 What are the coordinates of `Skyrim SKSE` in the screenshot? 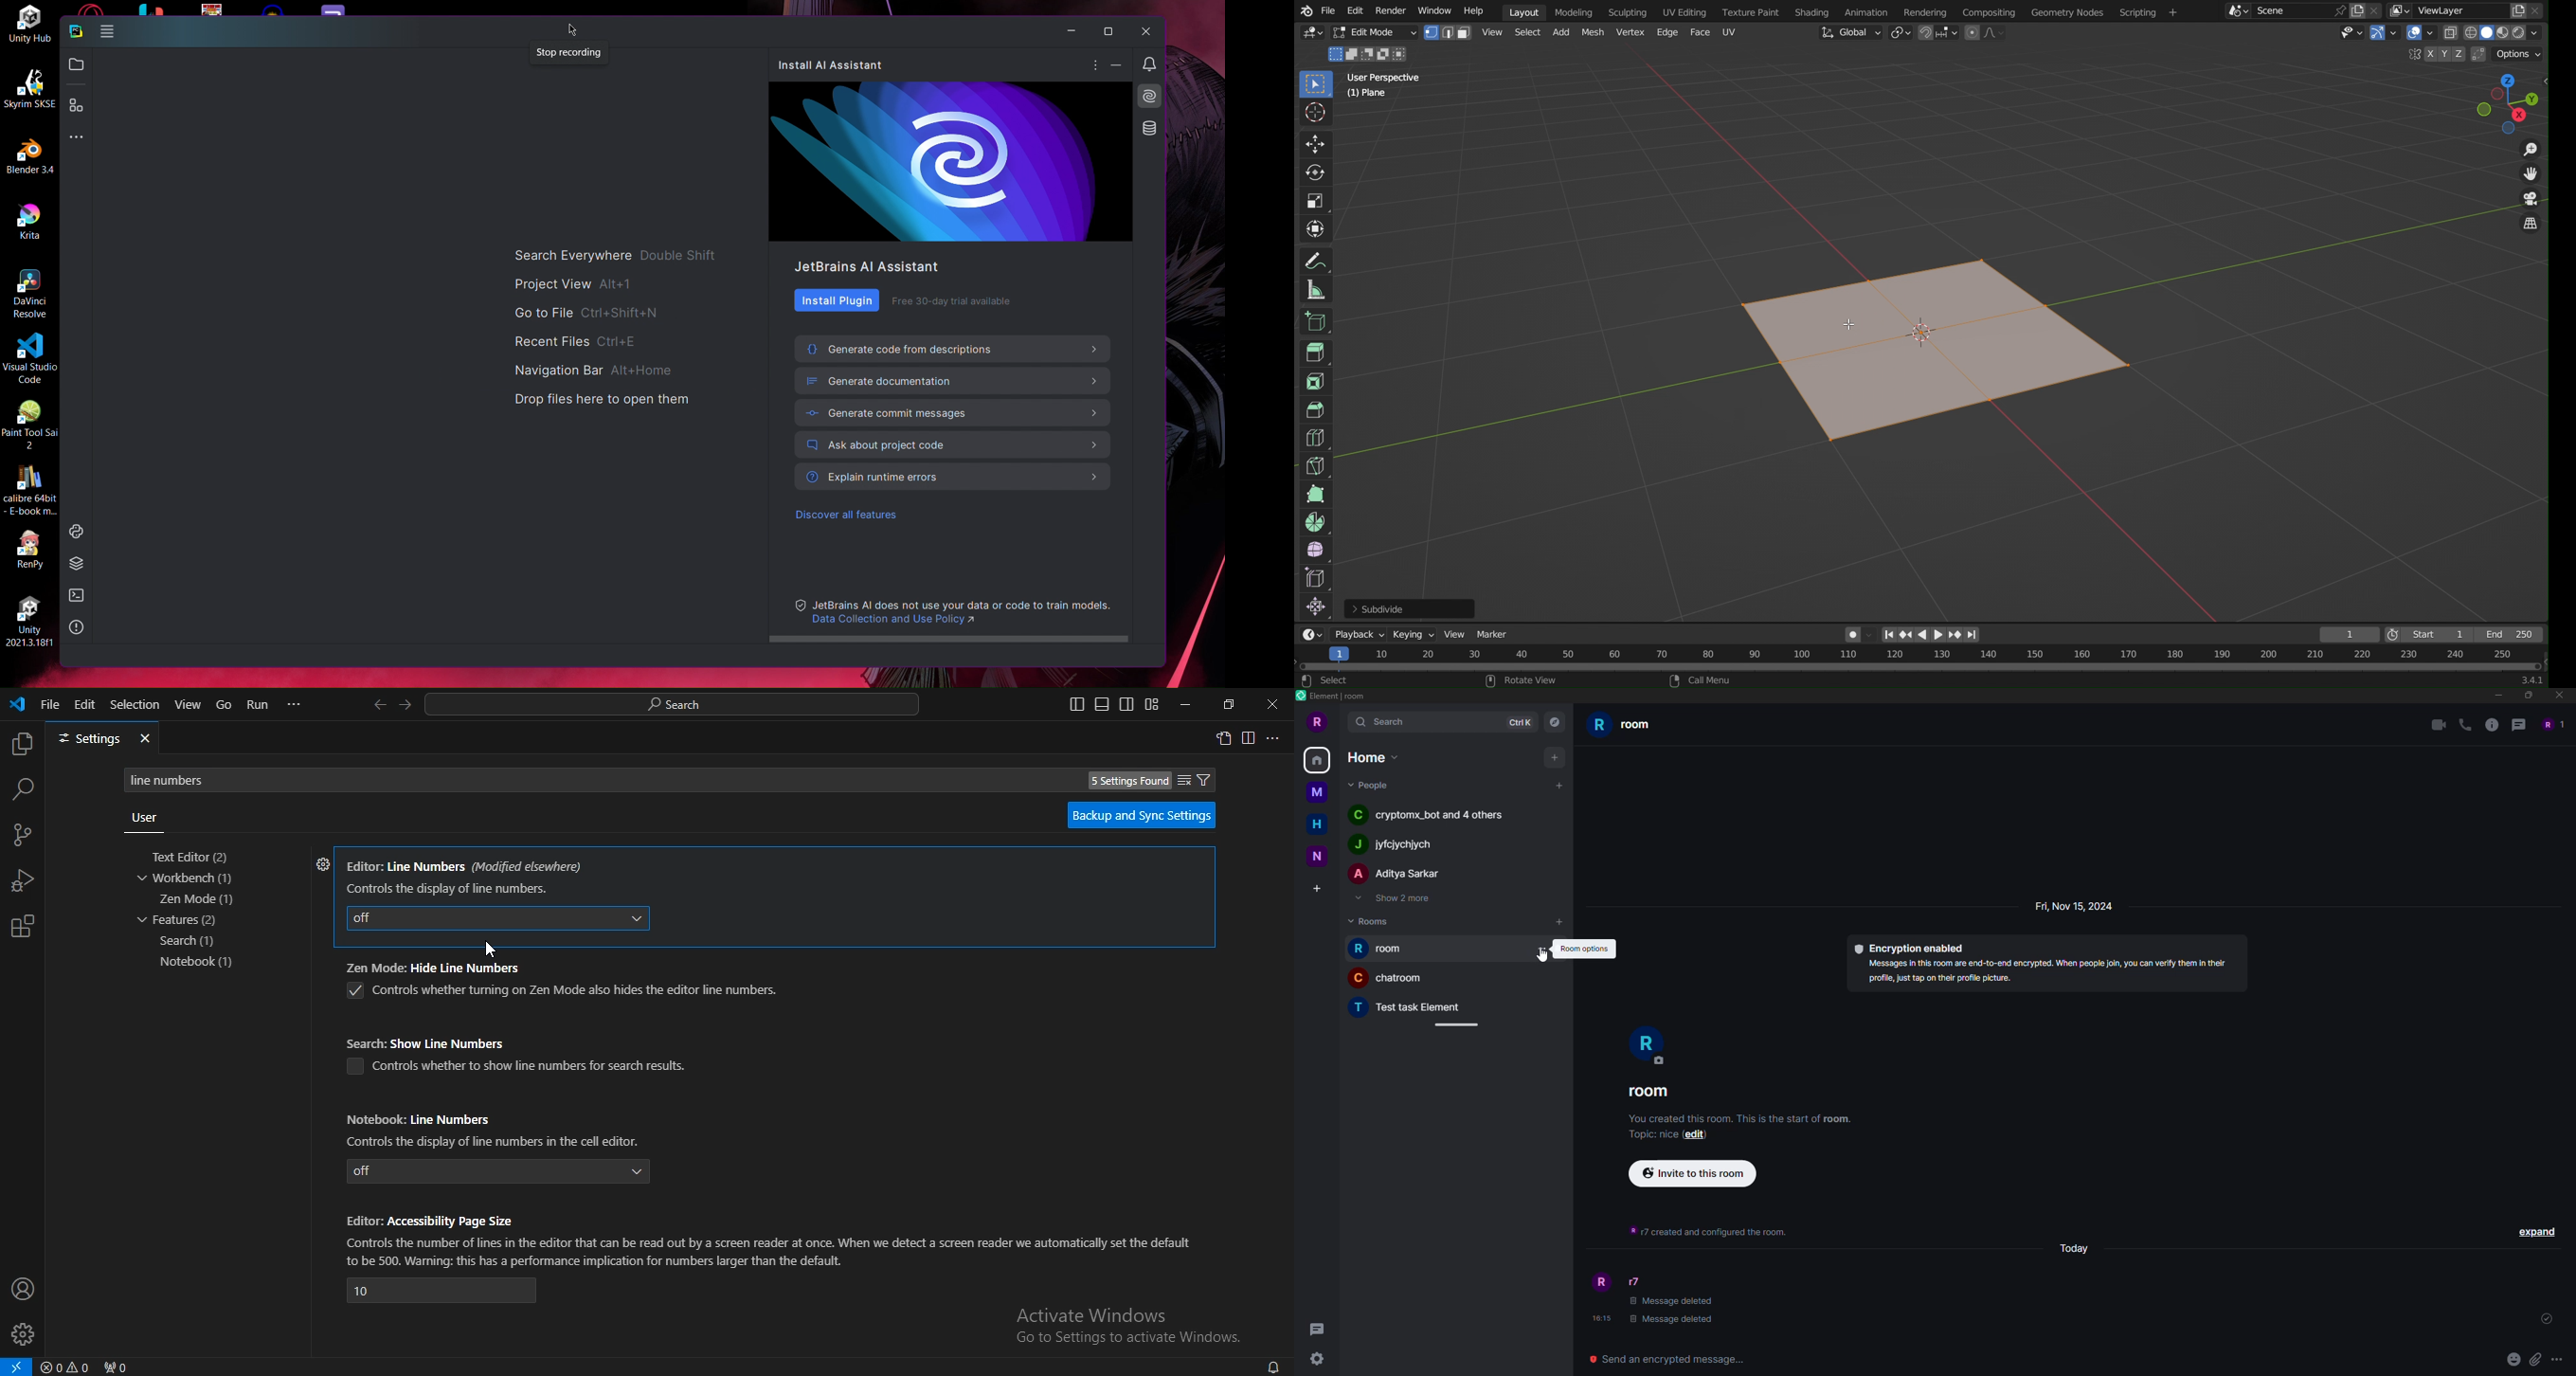 It's located at (28, 87).